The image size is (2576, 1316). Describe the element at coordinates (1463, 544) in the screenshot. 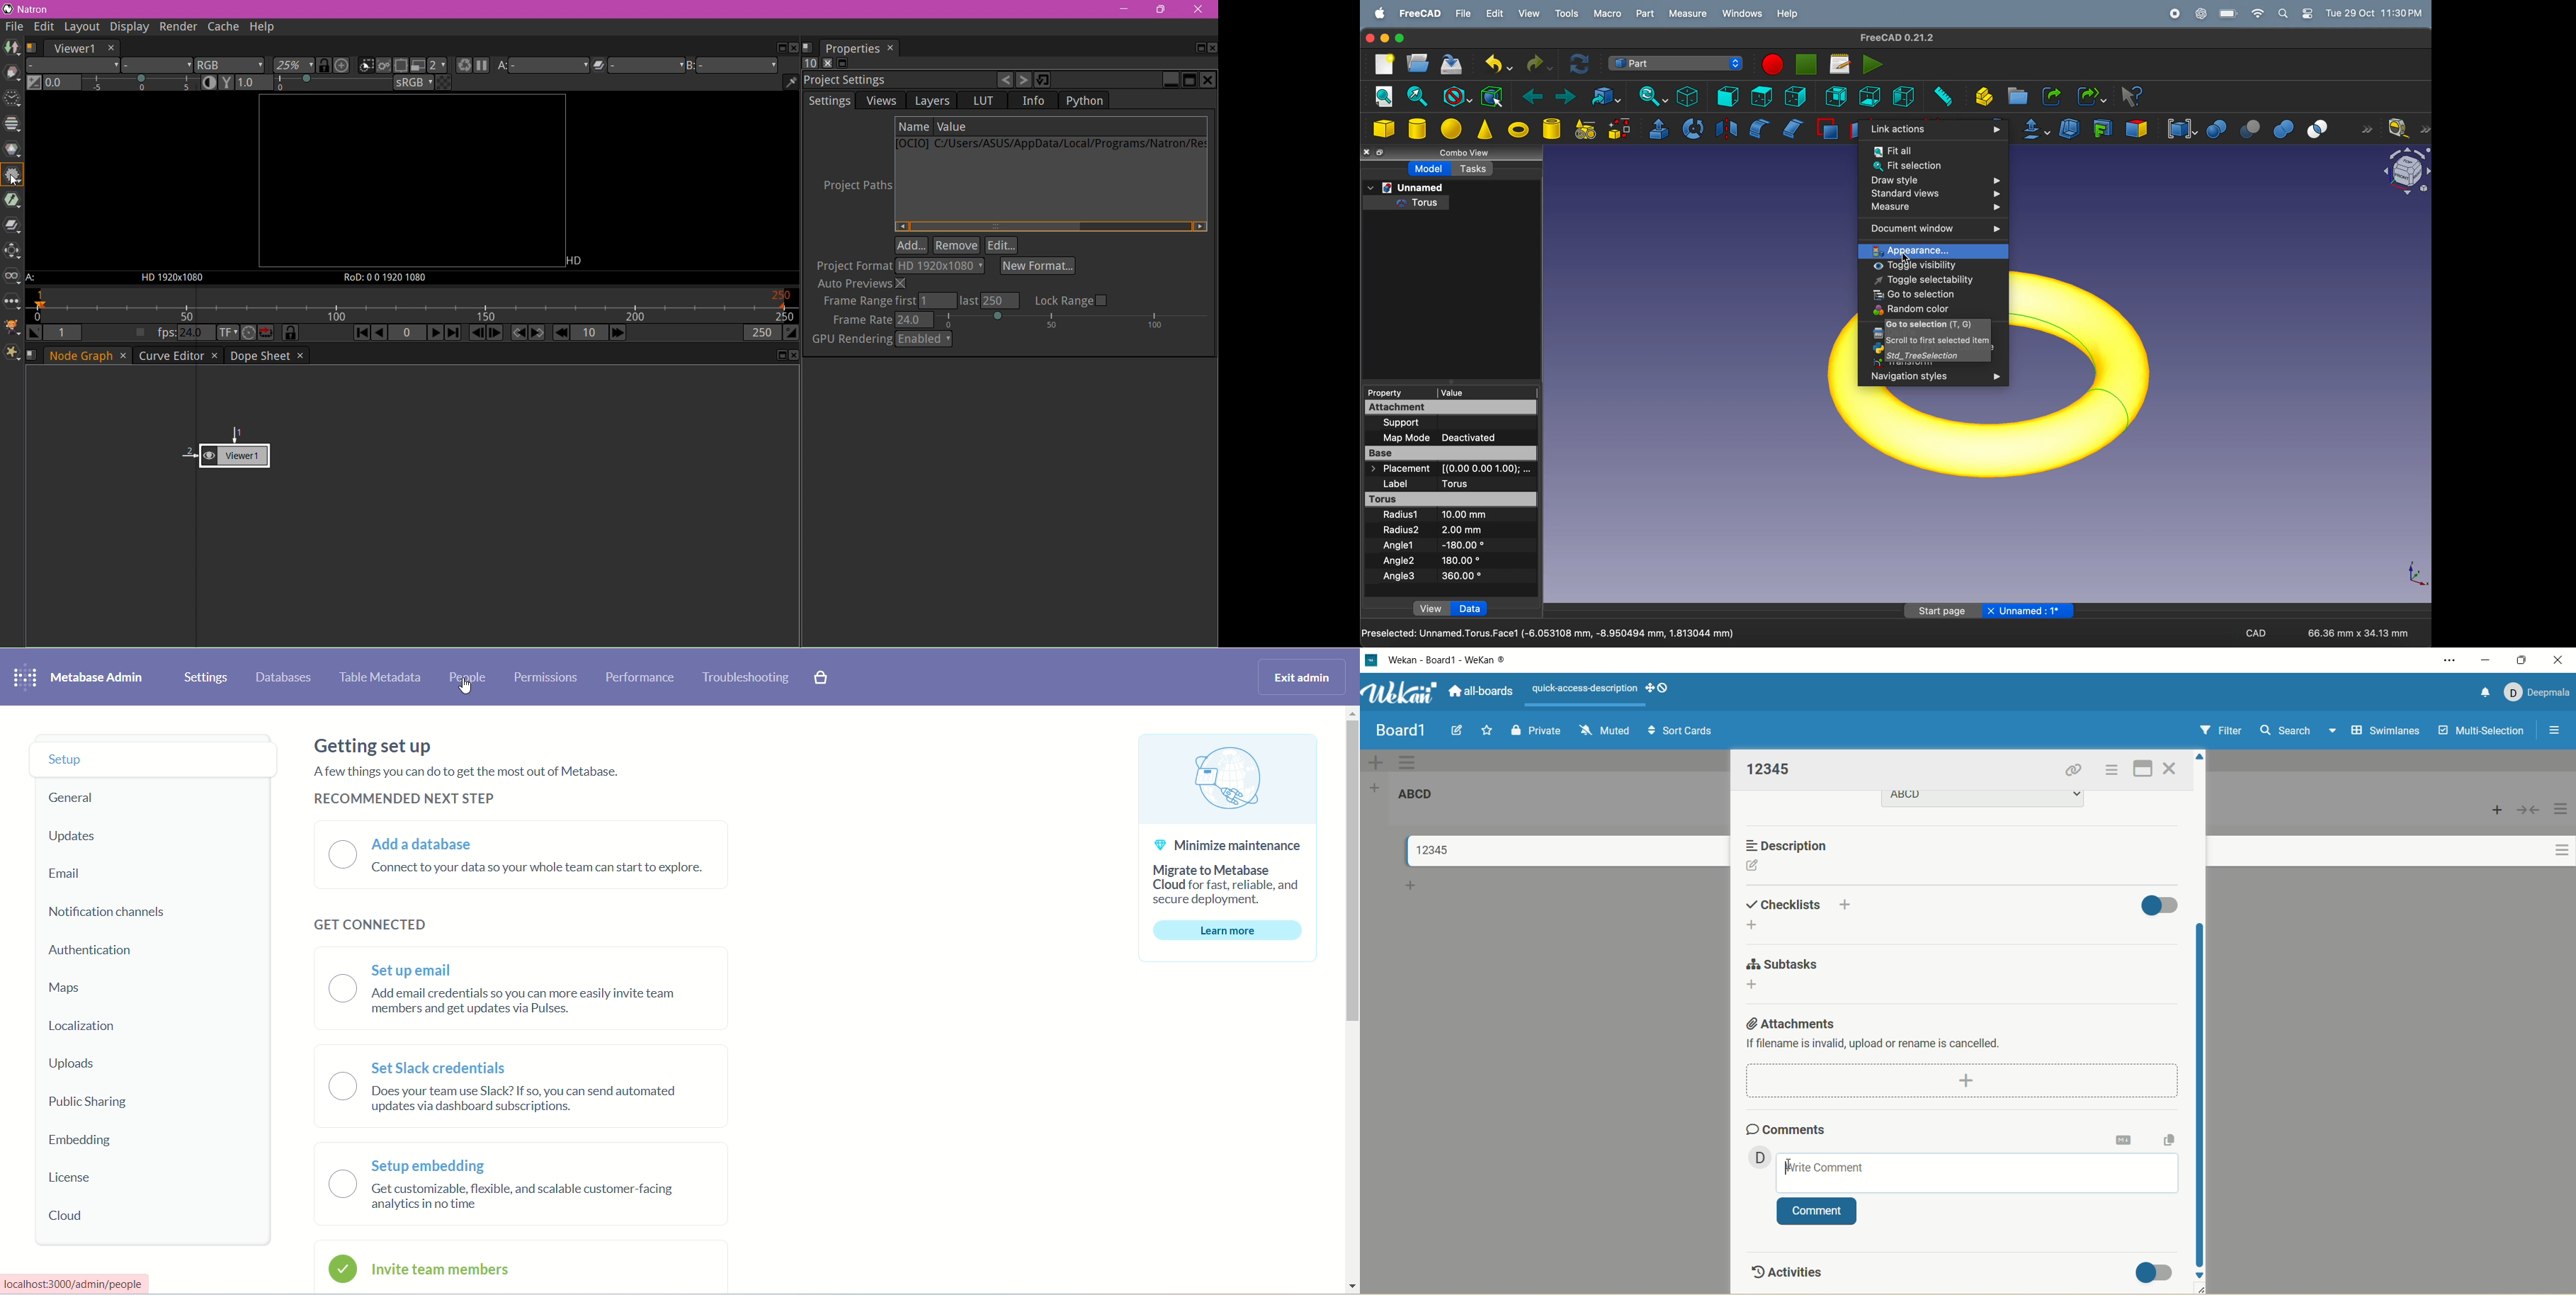

I see `-180.00` at that location.